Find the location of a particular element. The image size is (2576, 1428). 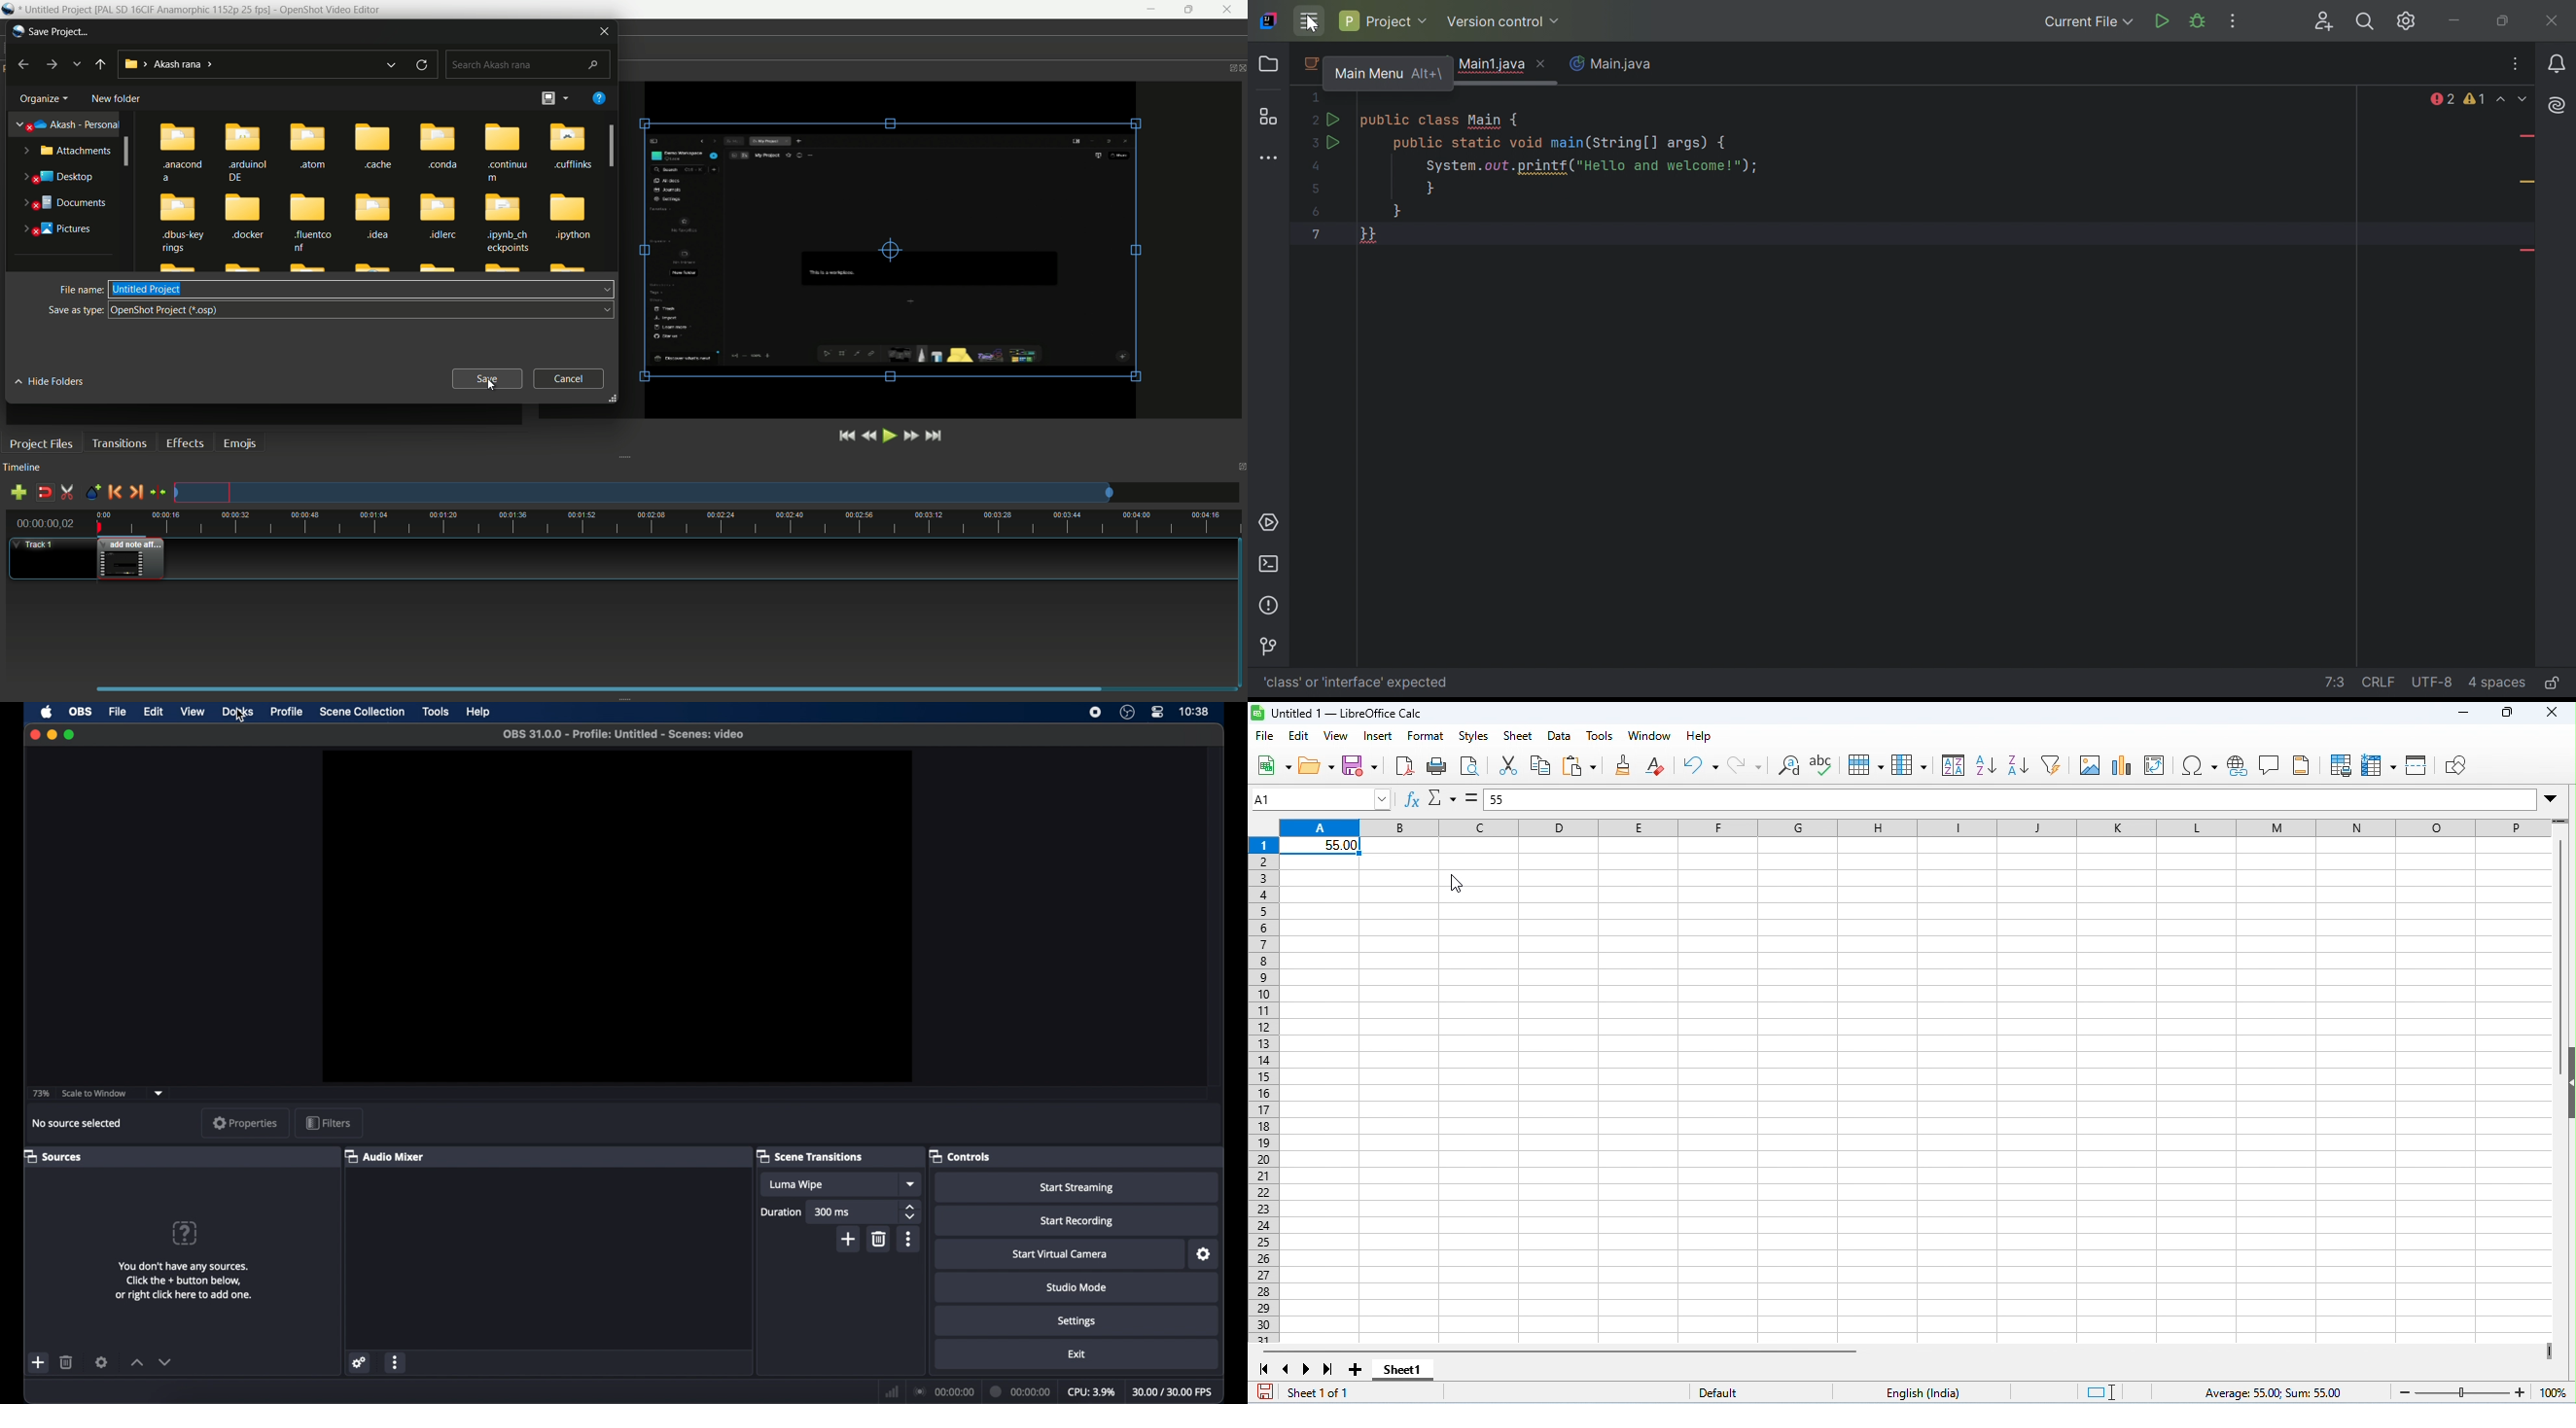

sort ascending is located at coordinates (1986, 765).